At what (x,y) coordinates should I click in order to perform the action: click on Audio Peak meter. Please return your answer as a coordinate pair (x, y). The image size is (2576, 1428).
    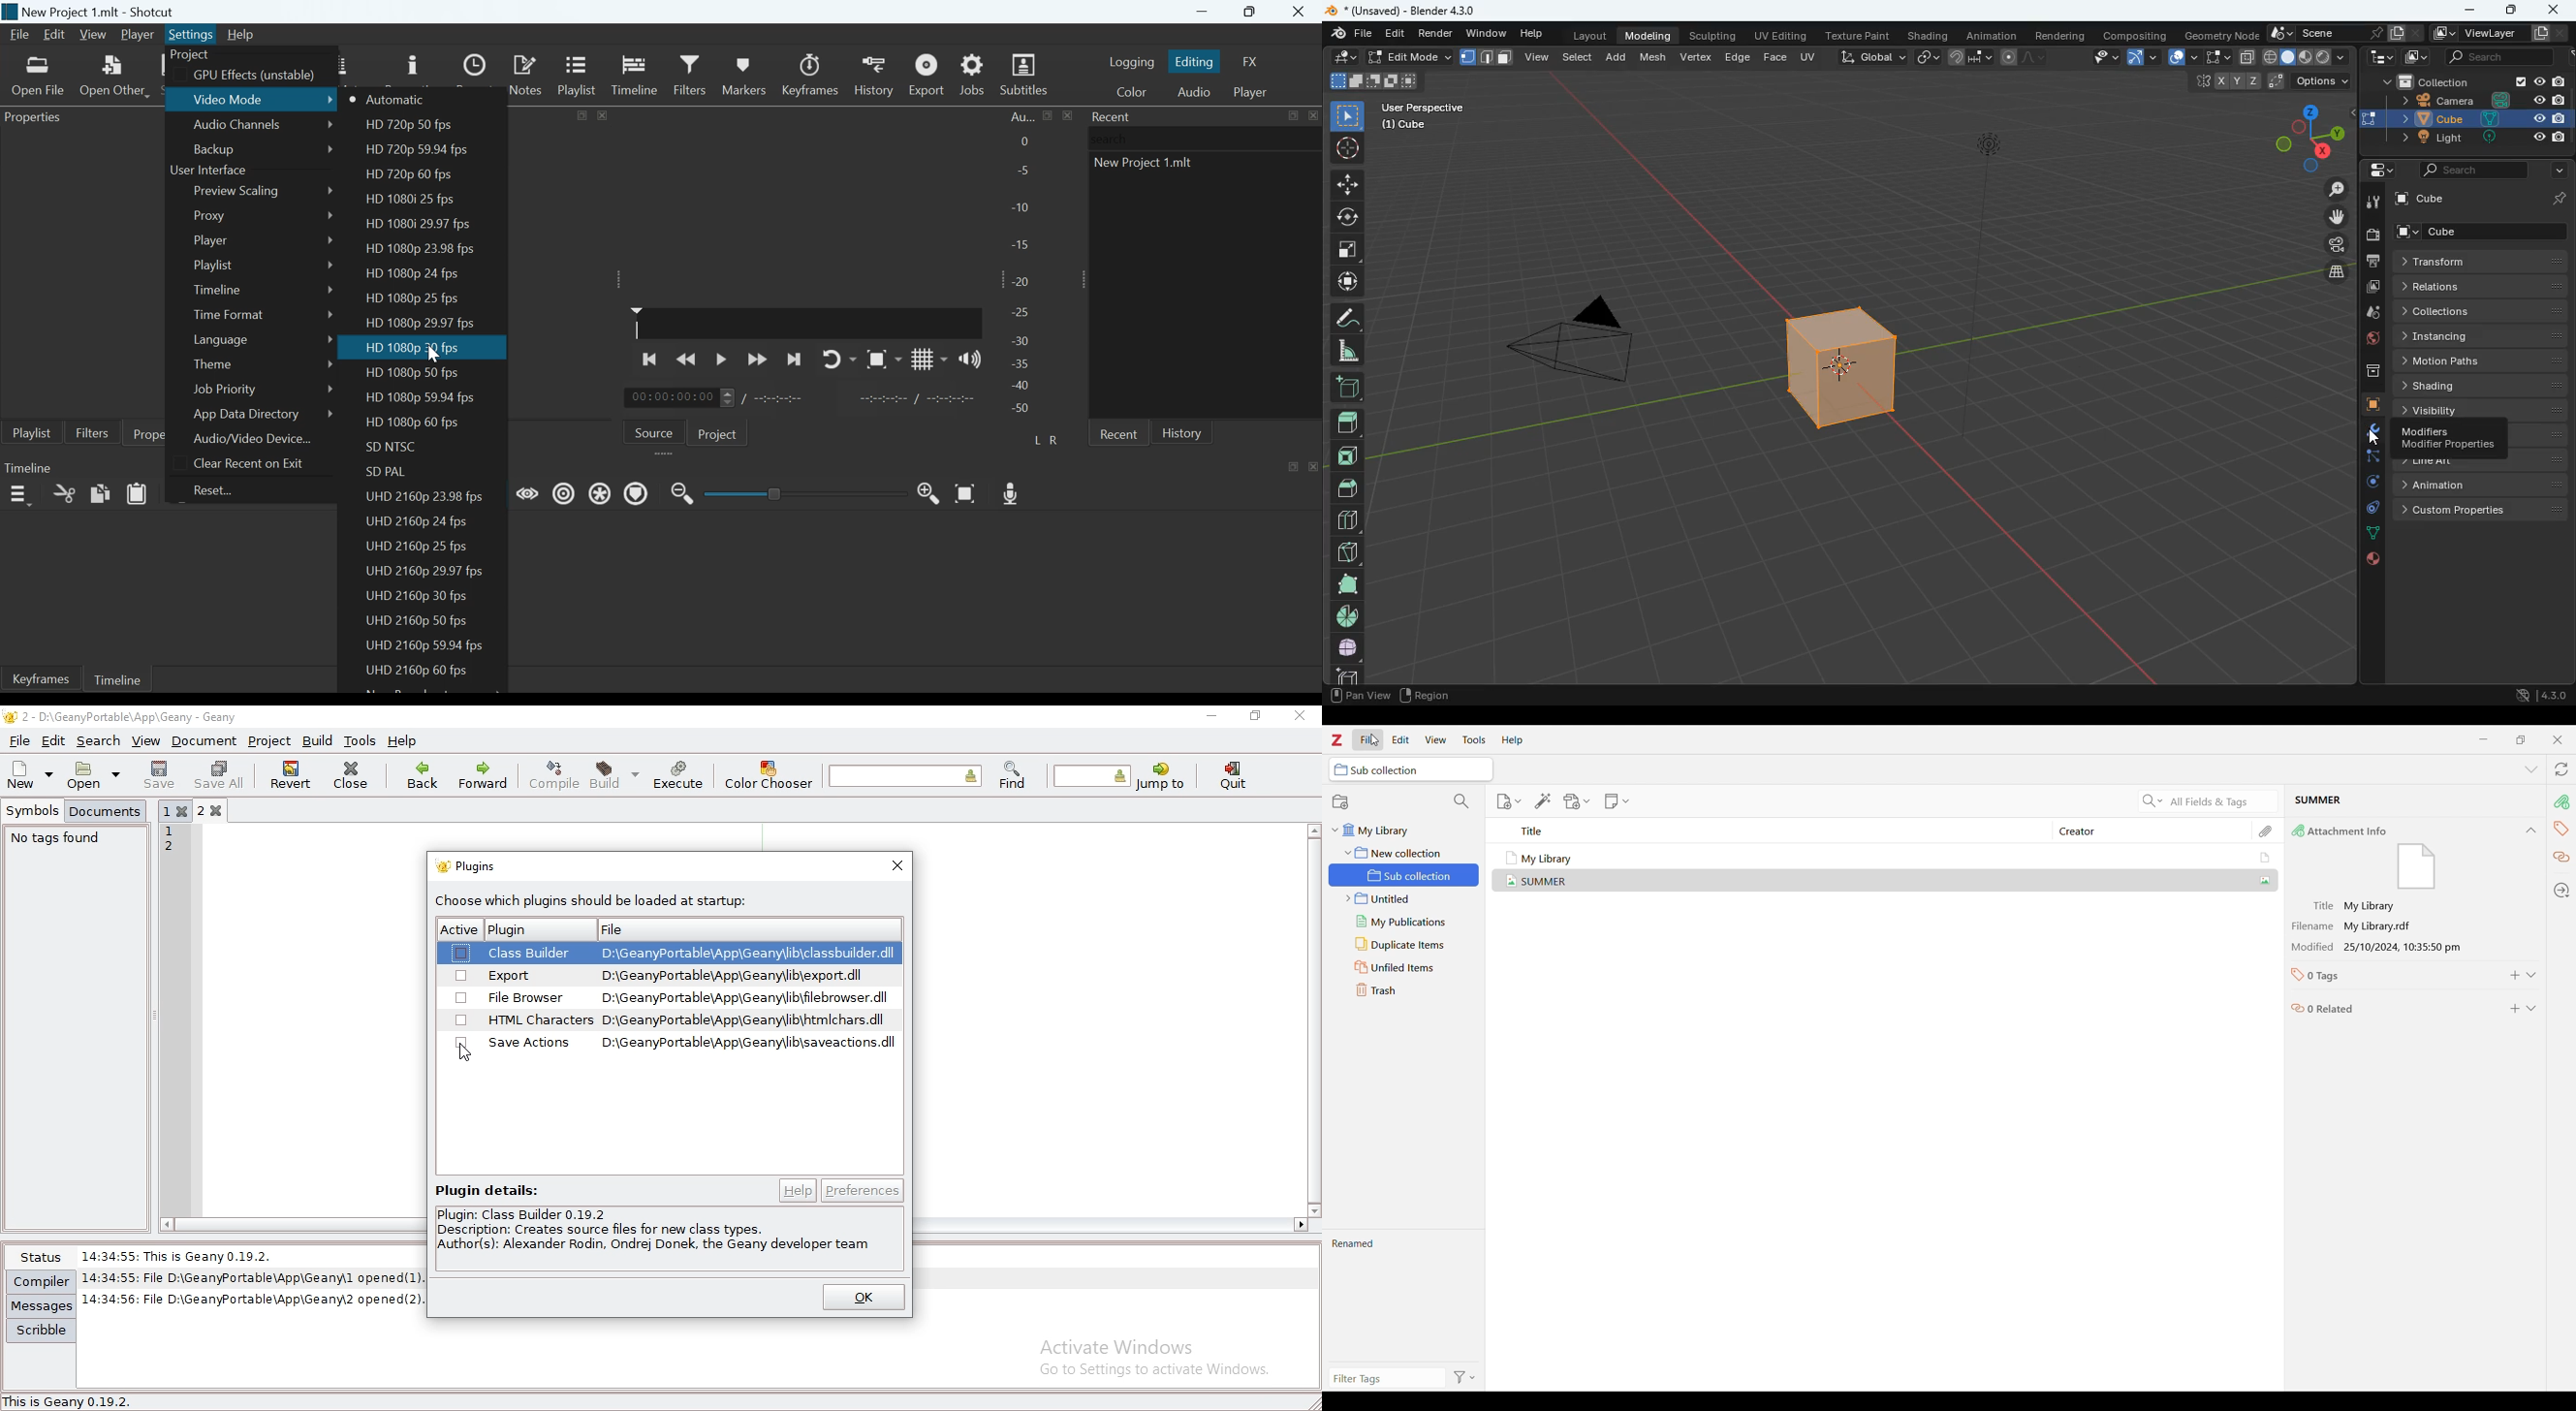
    Looking at the image, I should click on (1022, 265).